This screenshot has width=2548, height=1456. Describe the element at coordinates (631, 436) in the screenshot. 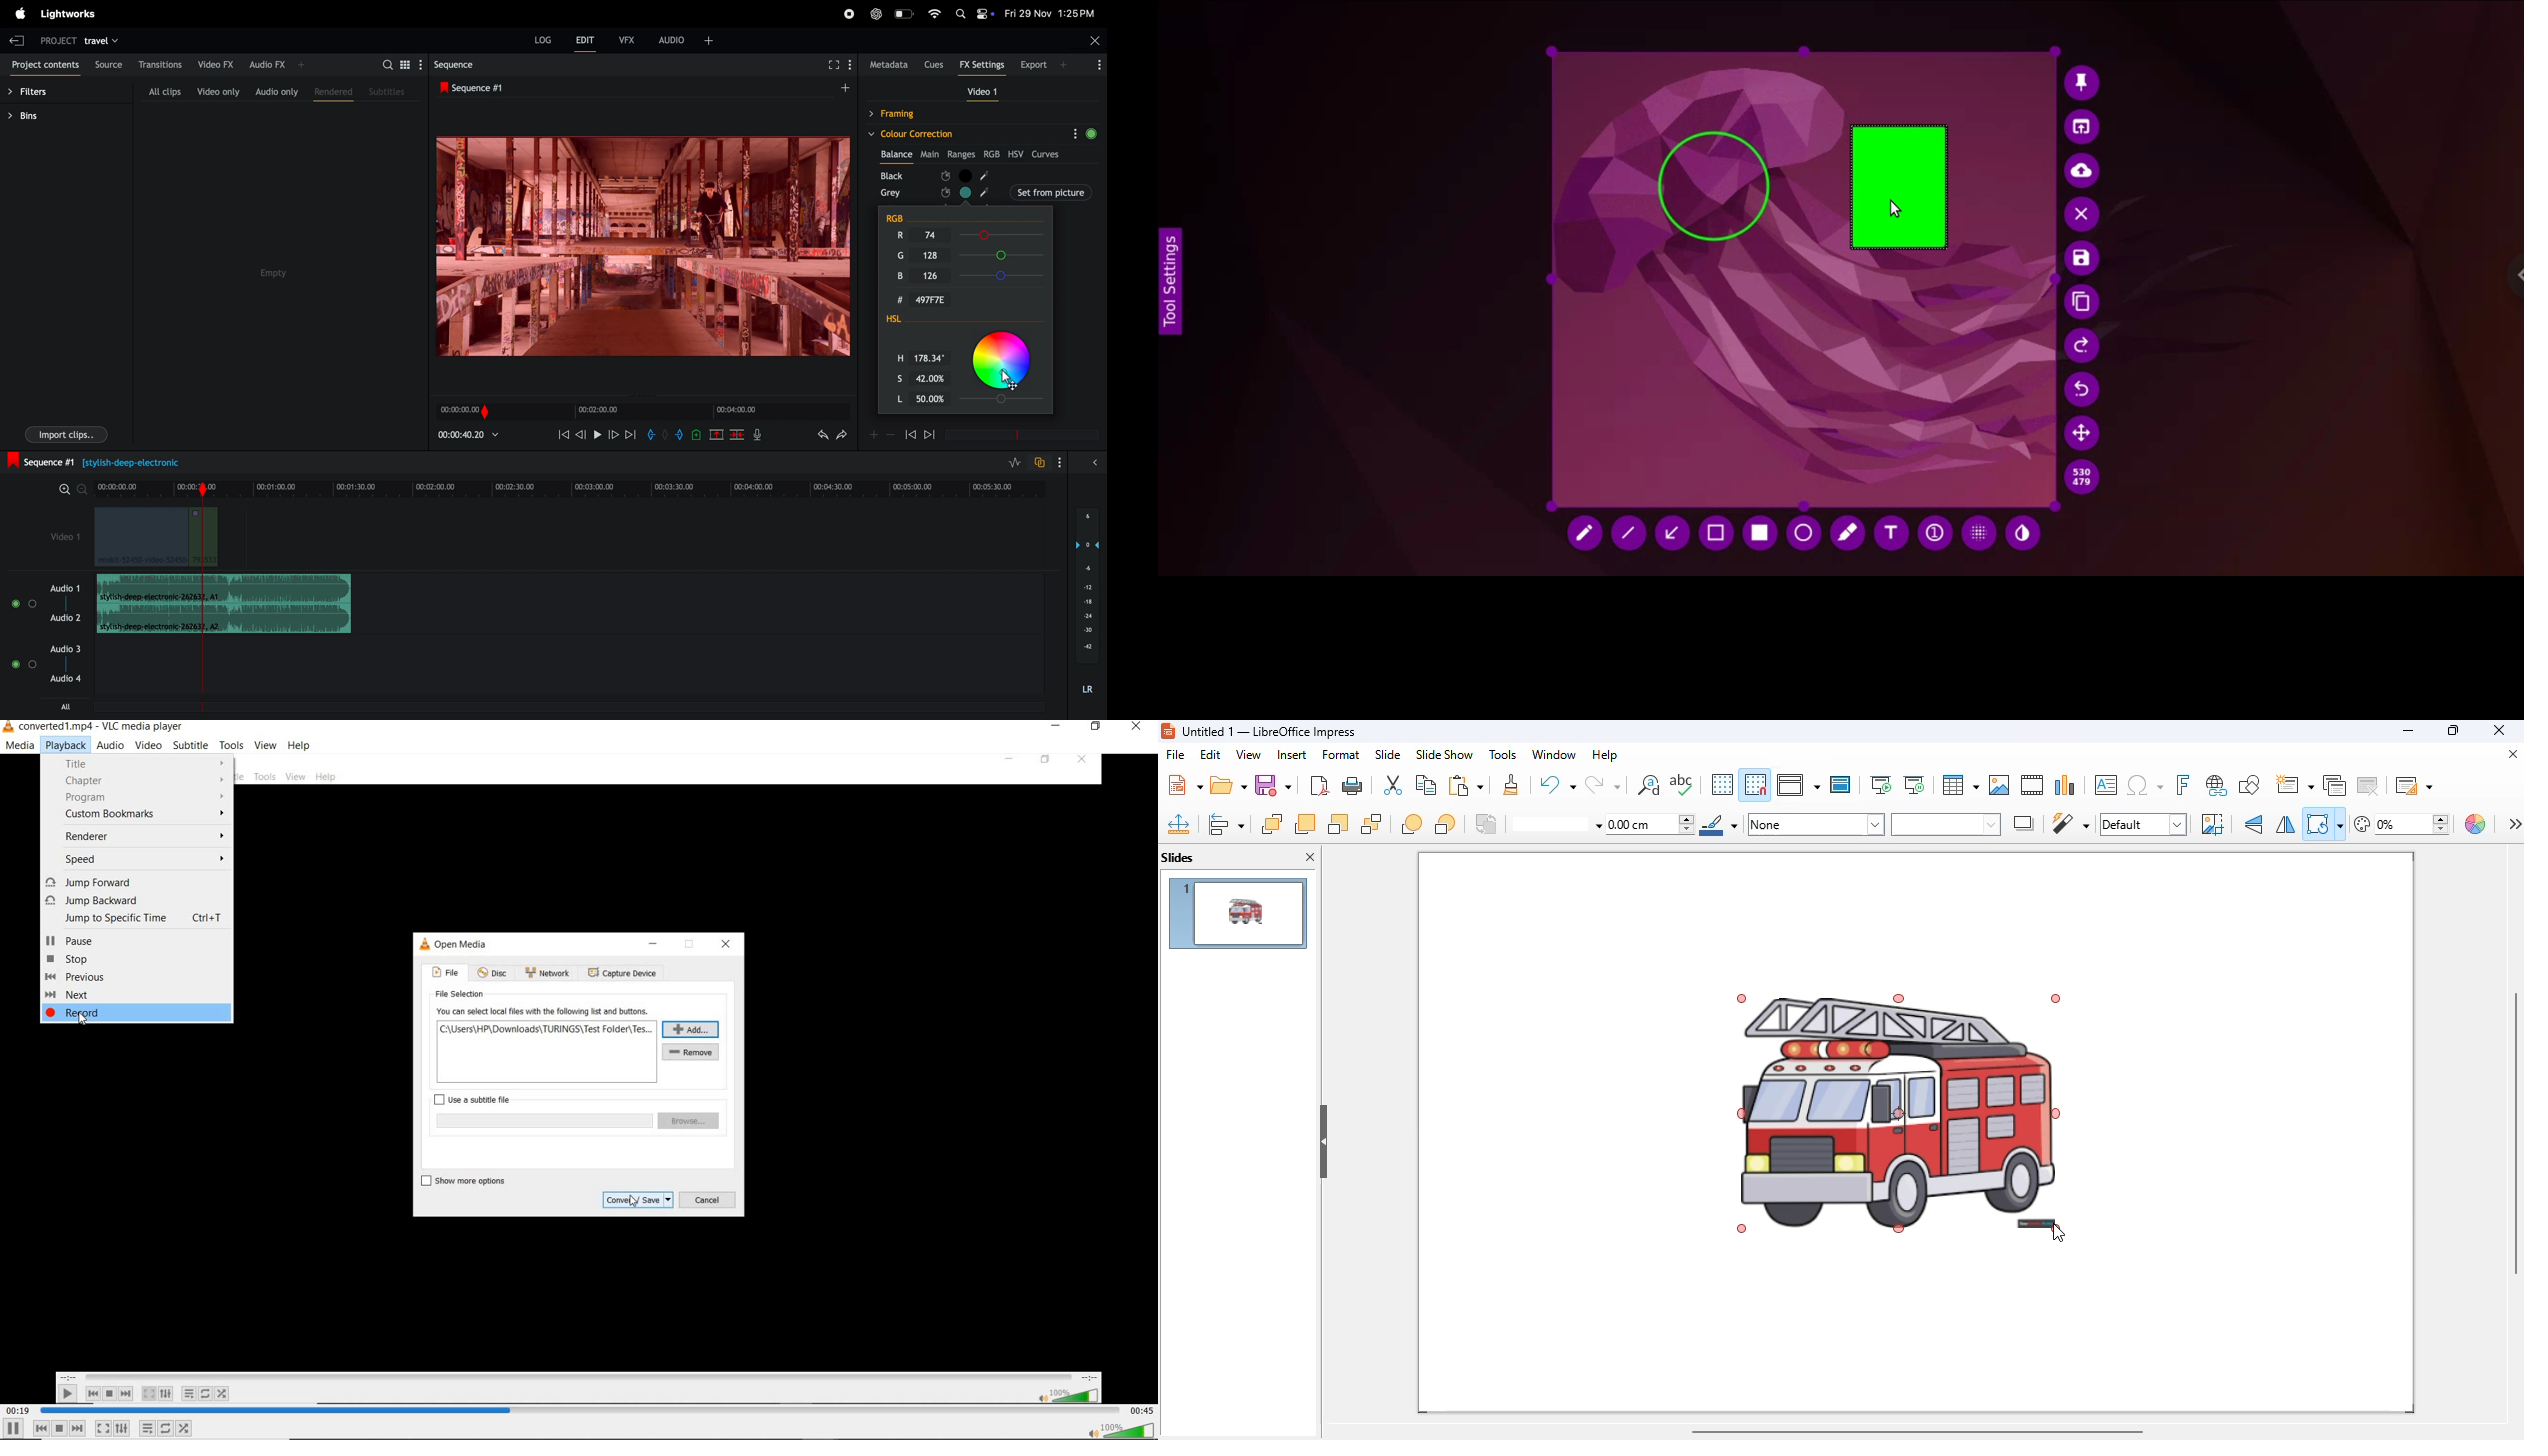

I see `forward play` at that location.